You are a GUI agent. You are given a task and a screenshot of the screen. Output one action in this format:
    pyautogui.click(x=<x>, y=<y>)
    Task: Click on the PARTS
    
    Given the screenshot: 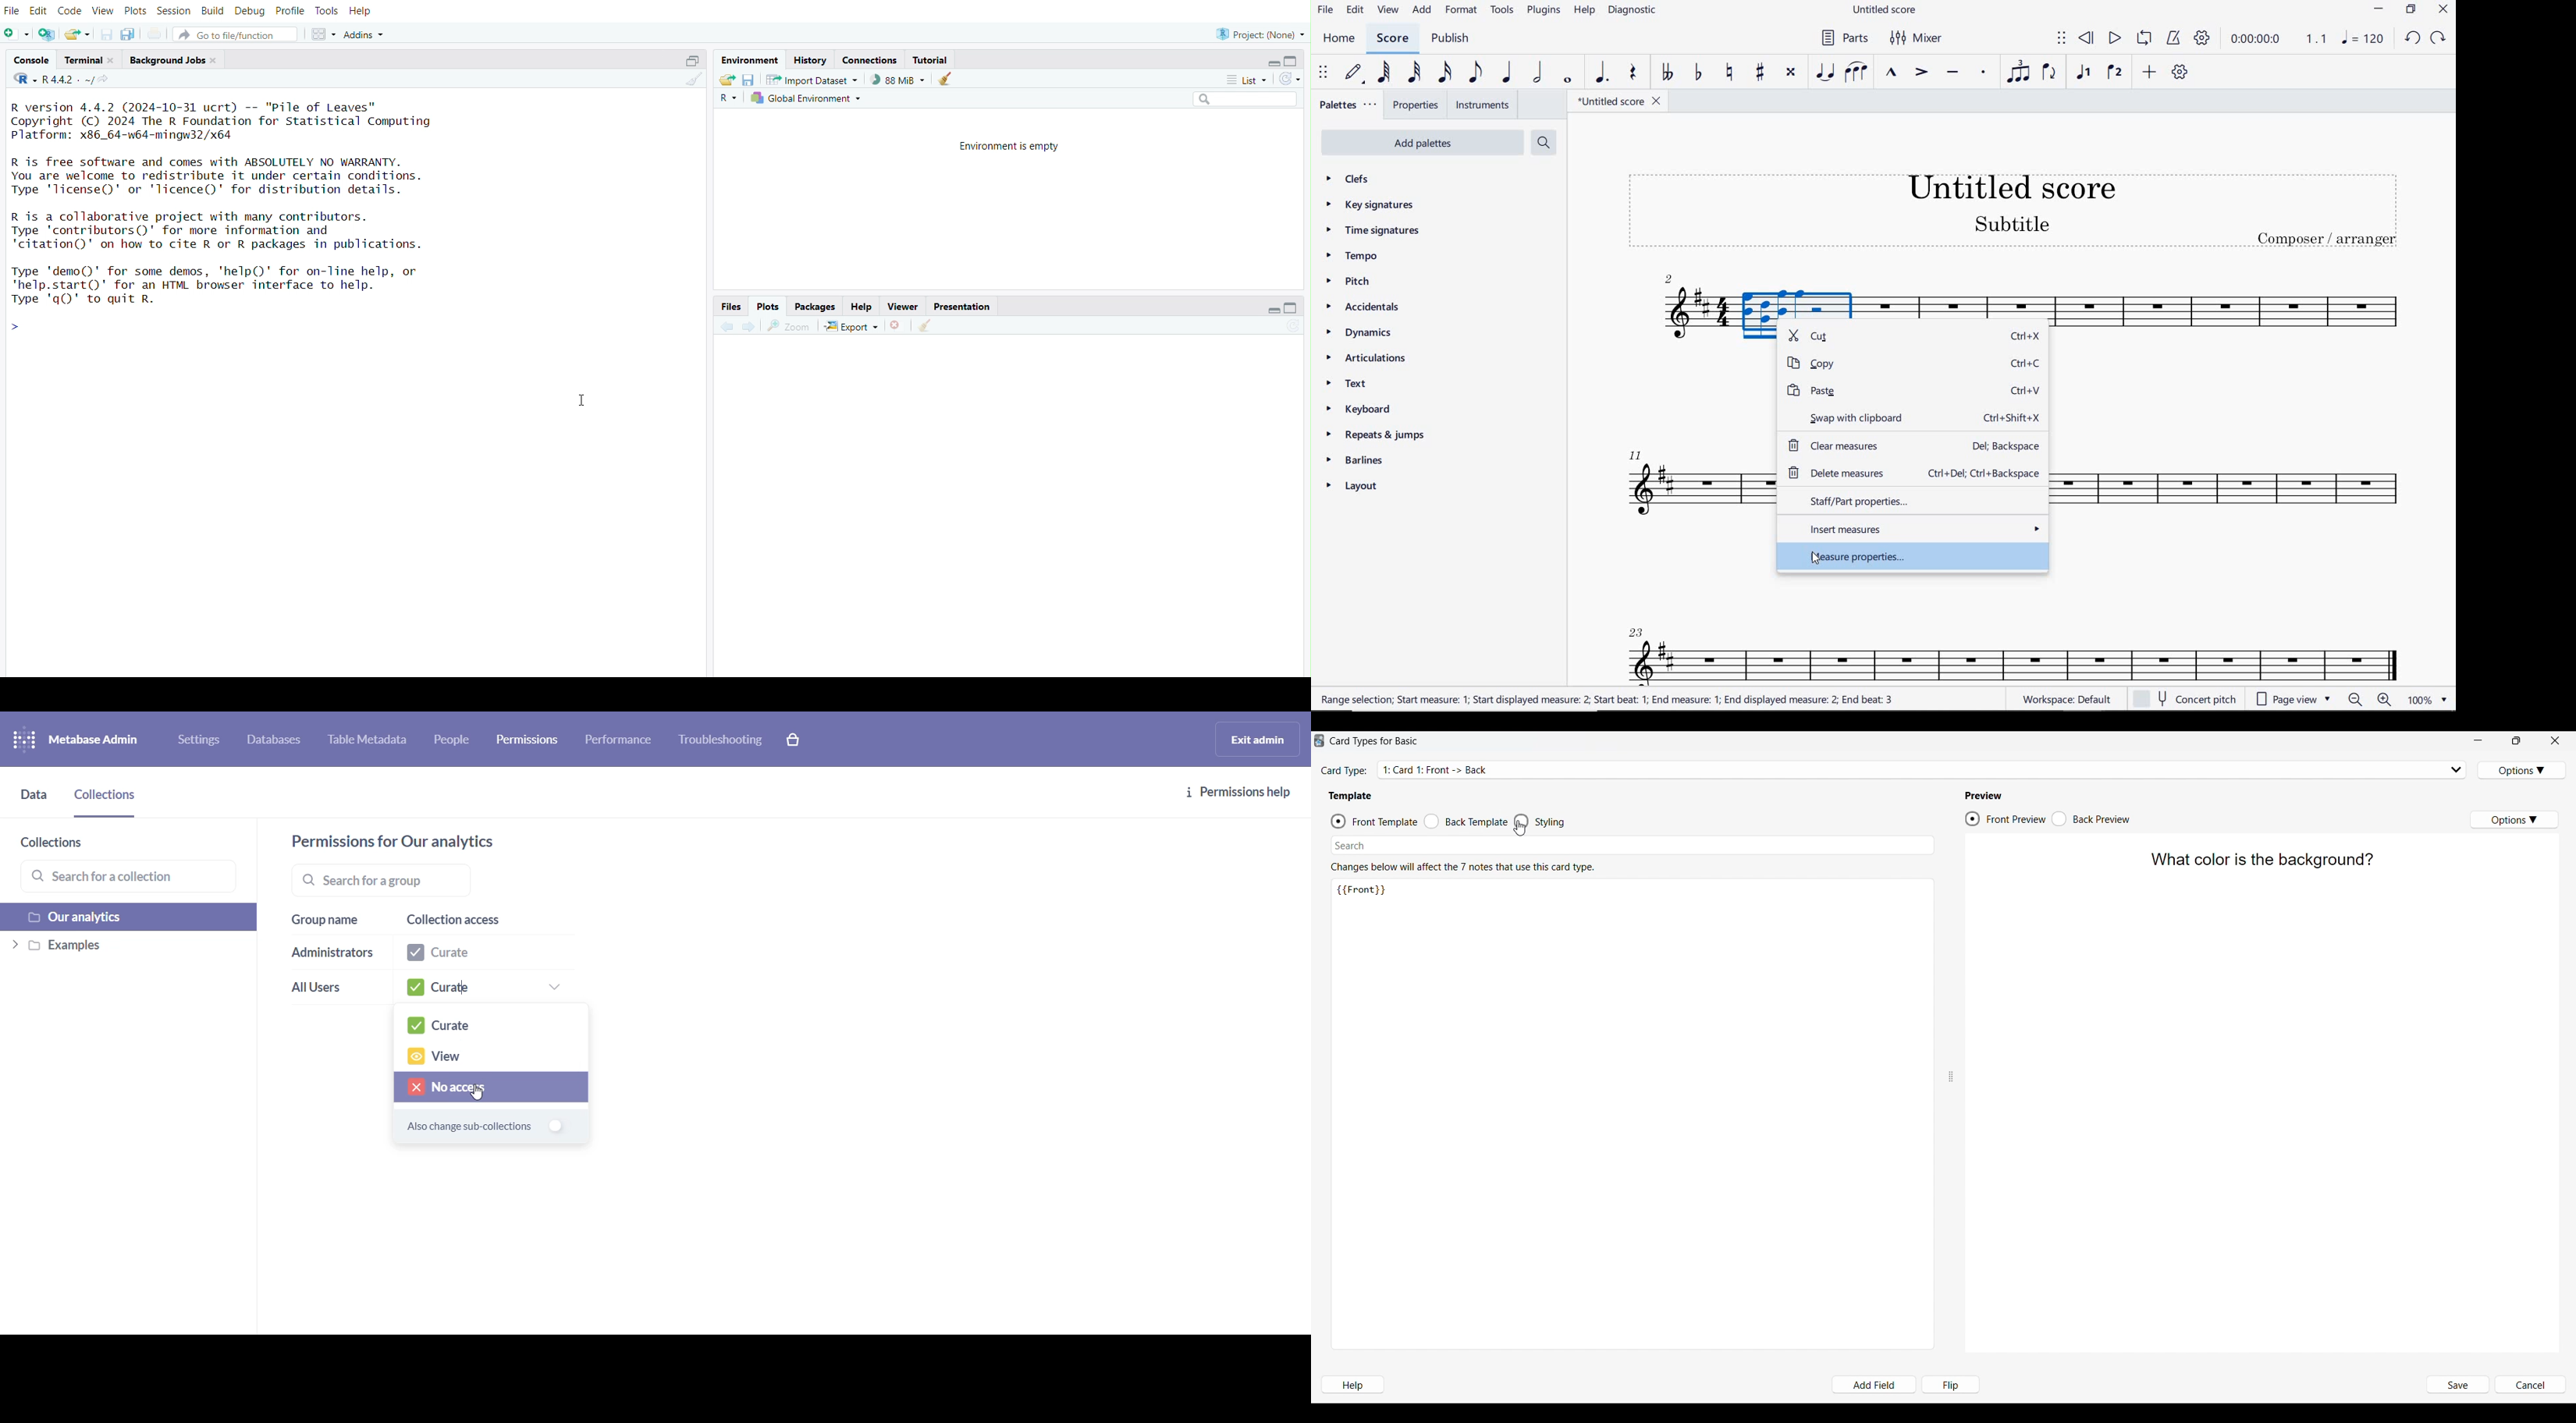 What is the action you would take?
    pyautogui.click(x=1844, y=37)
    